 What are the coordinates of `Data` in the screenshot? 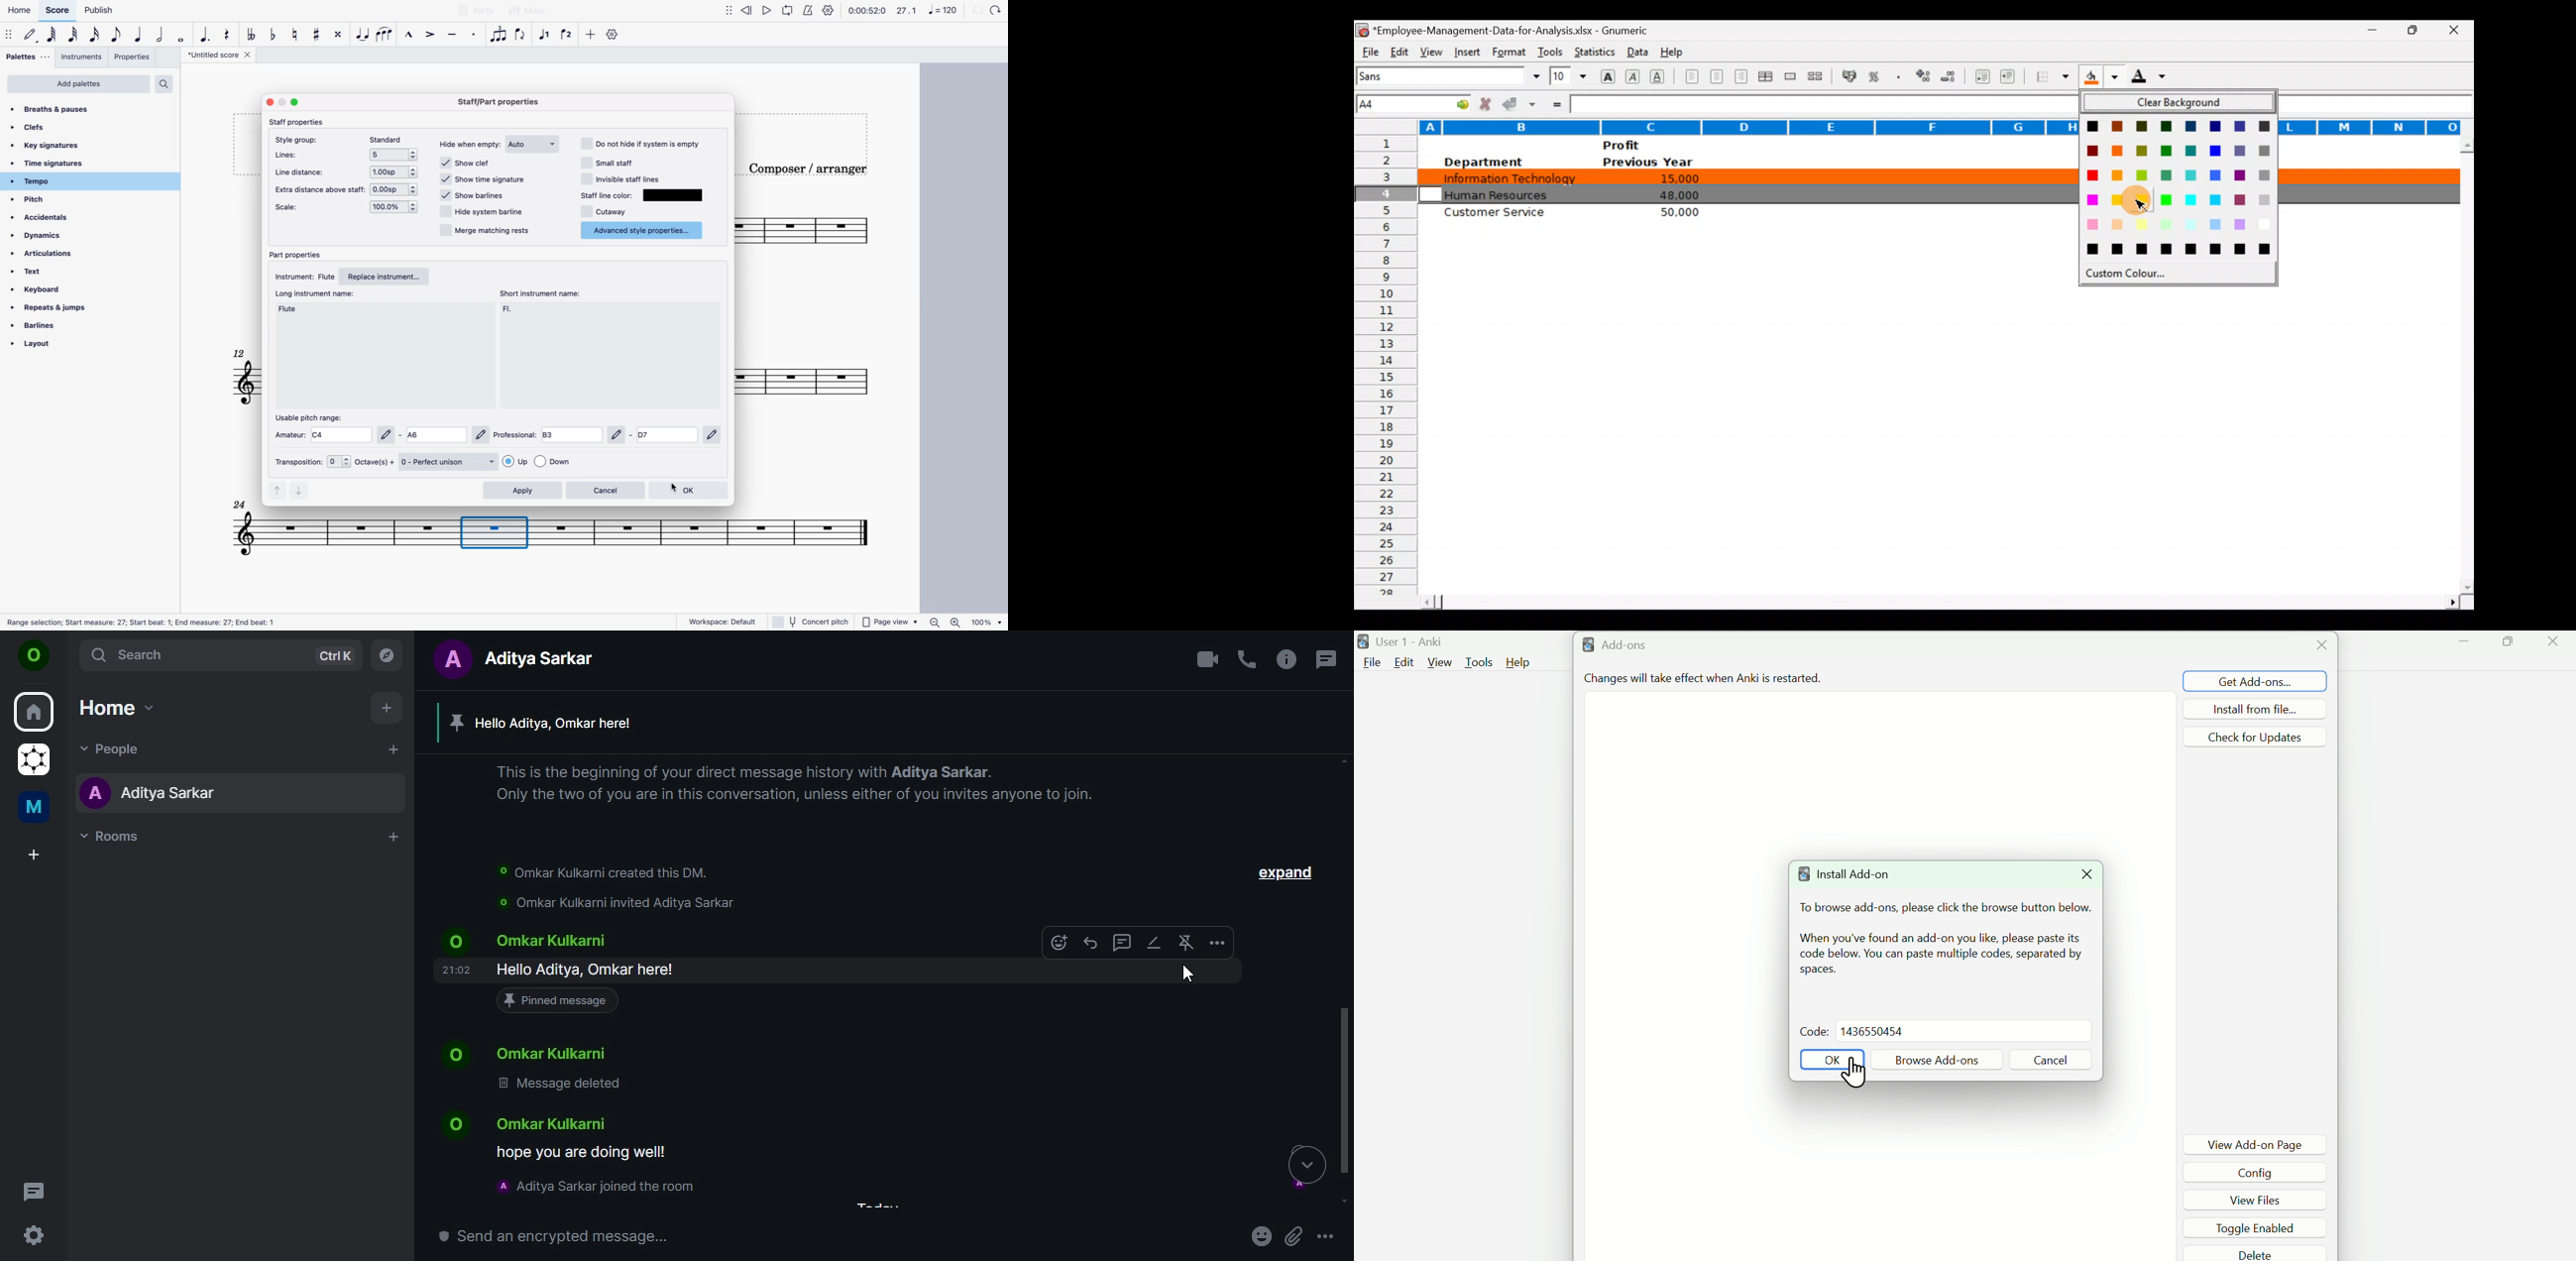 It's located at (1635, 49).